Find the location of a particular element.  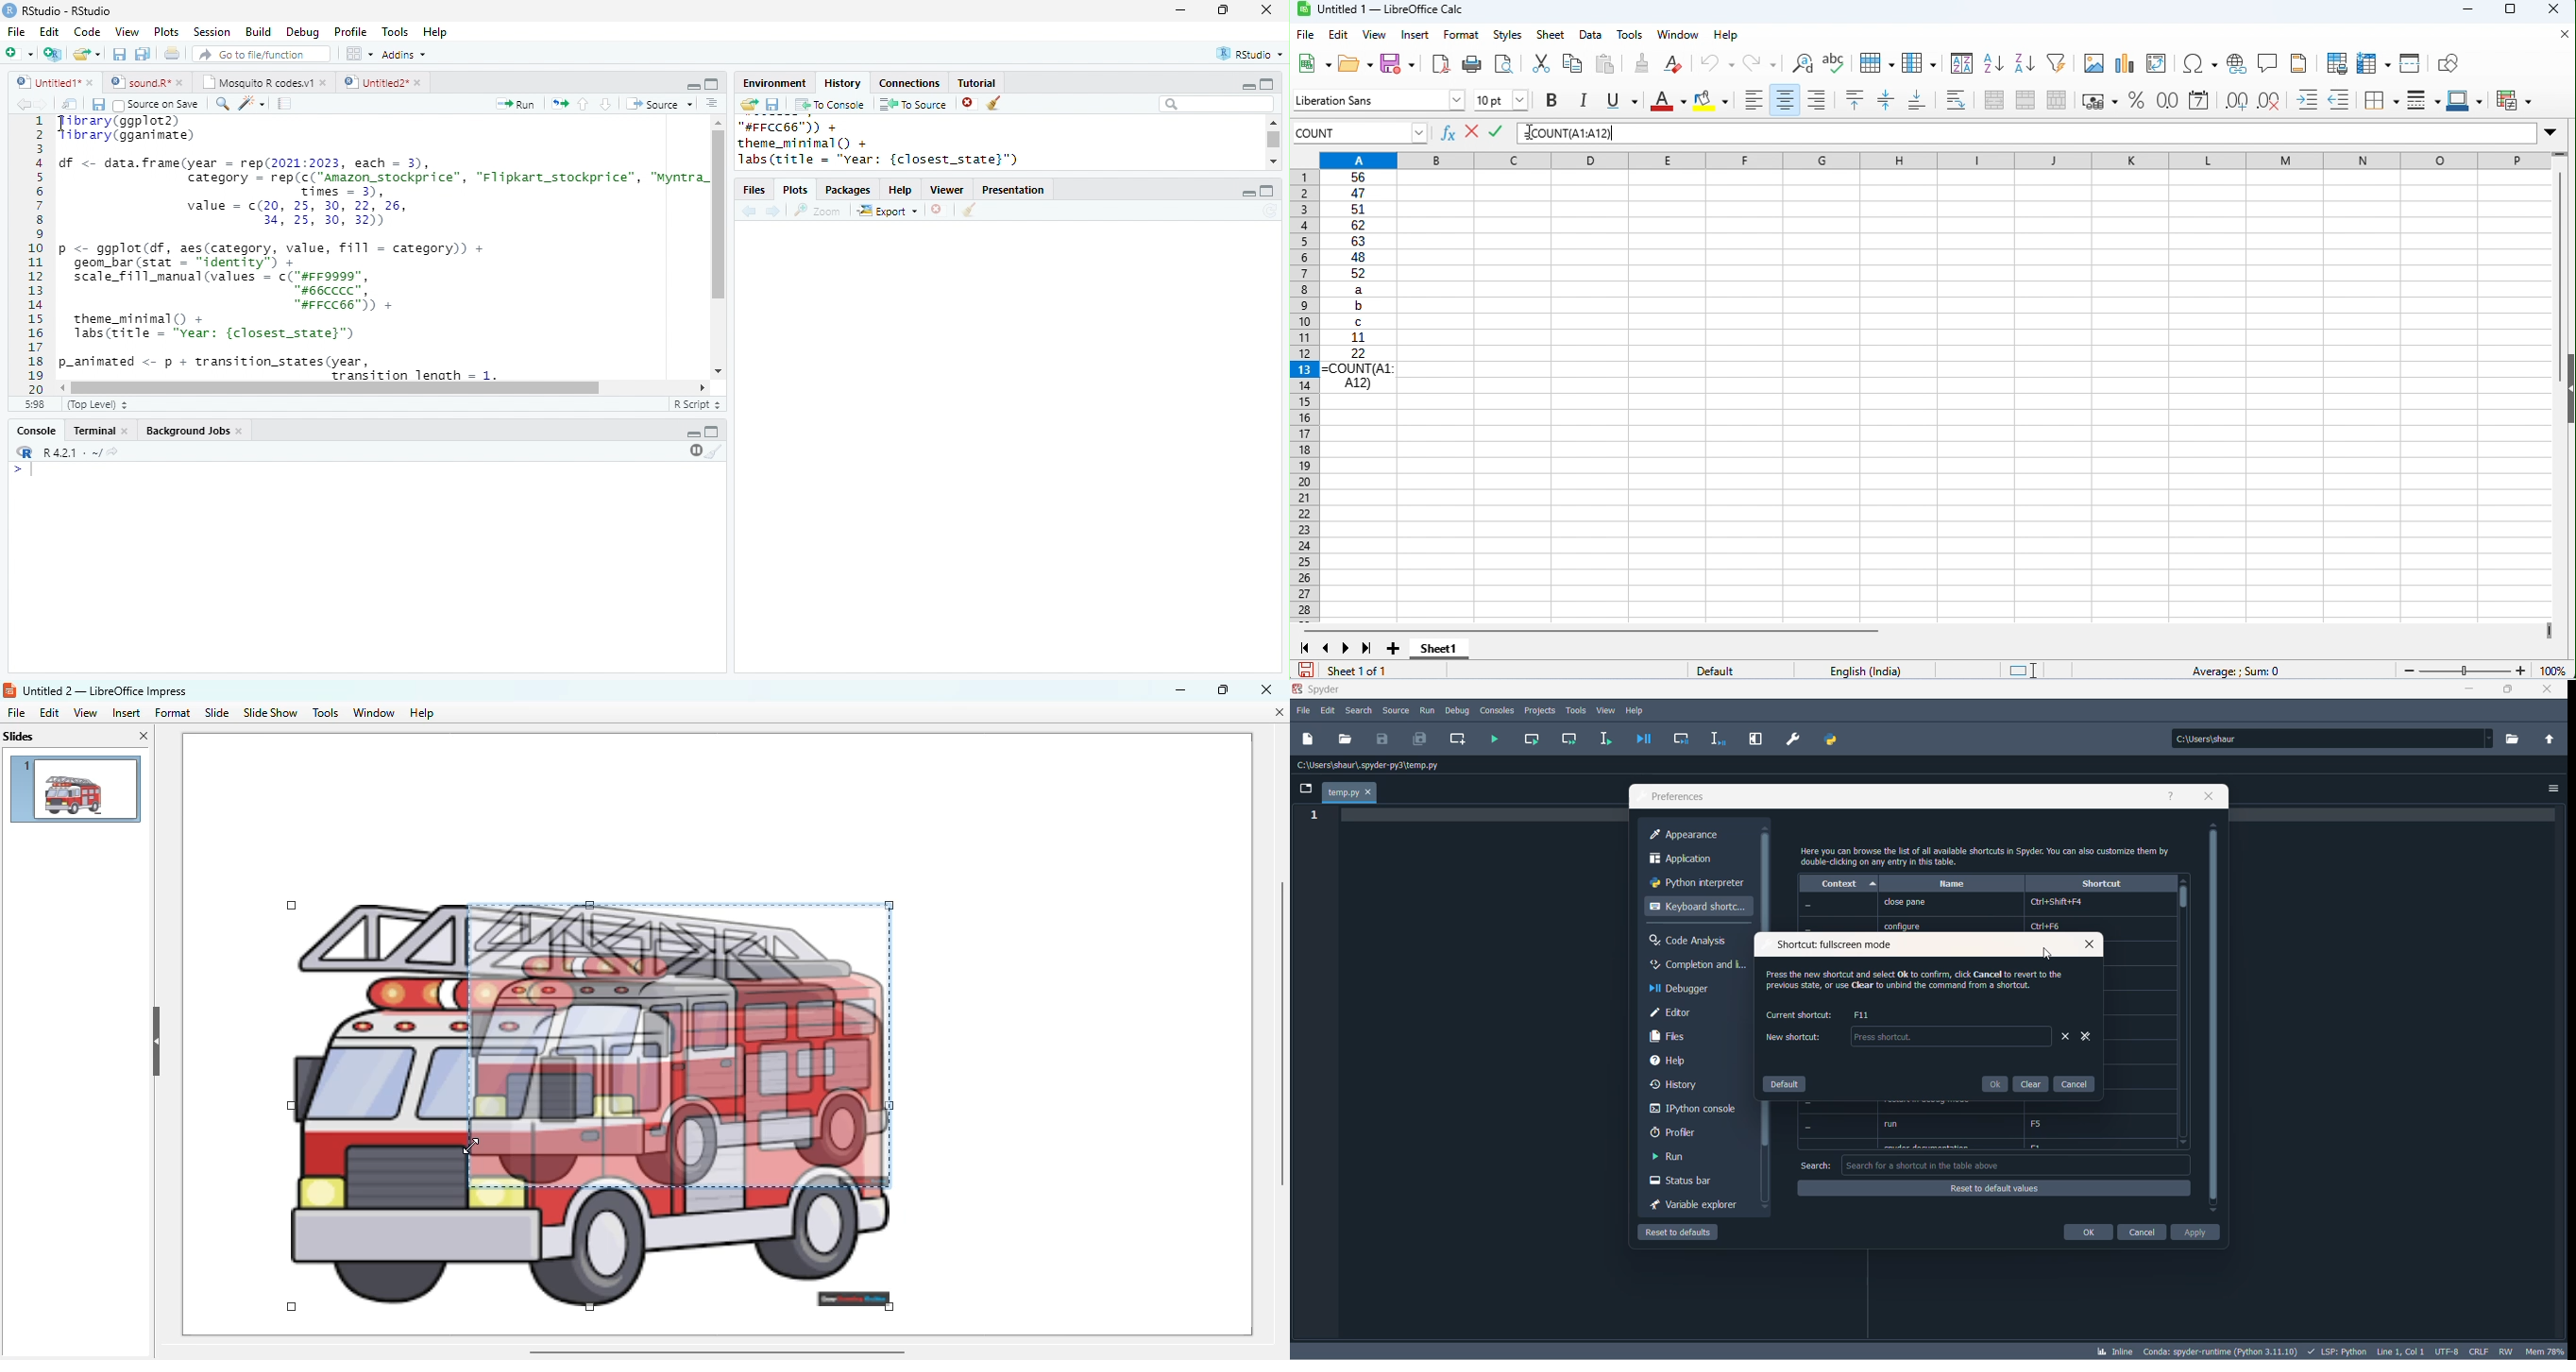

56 is located at coordinates (1359, 177).